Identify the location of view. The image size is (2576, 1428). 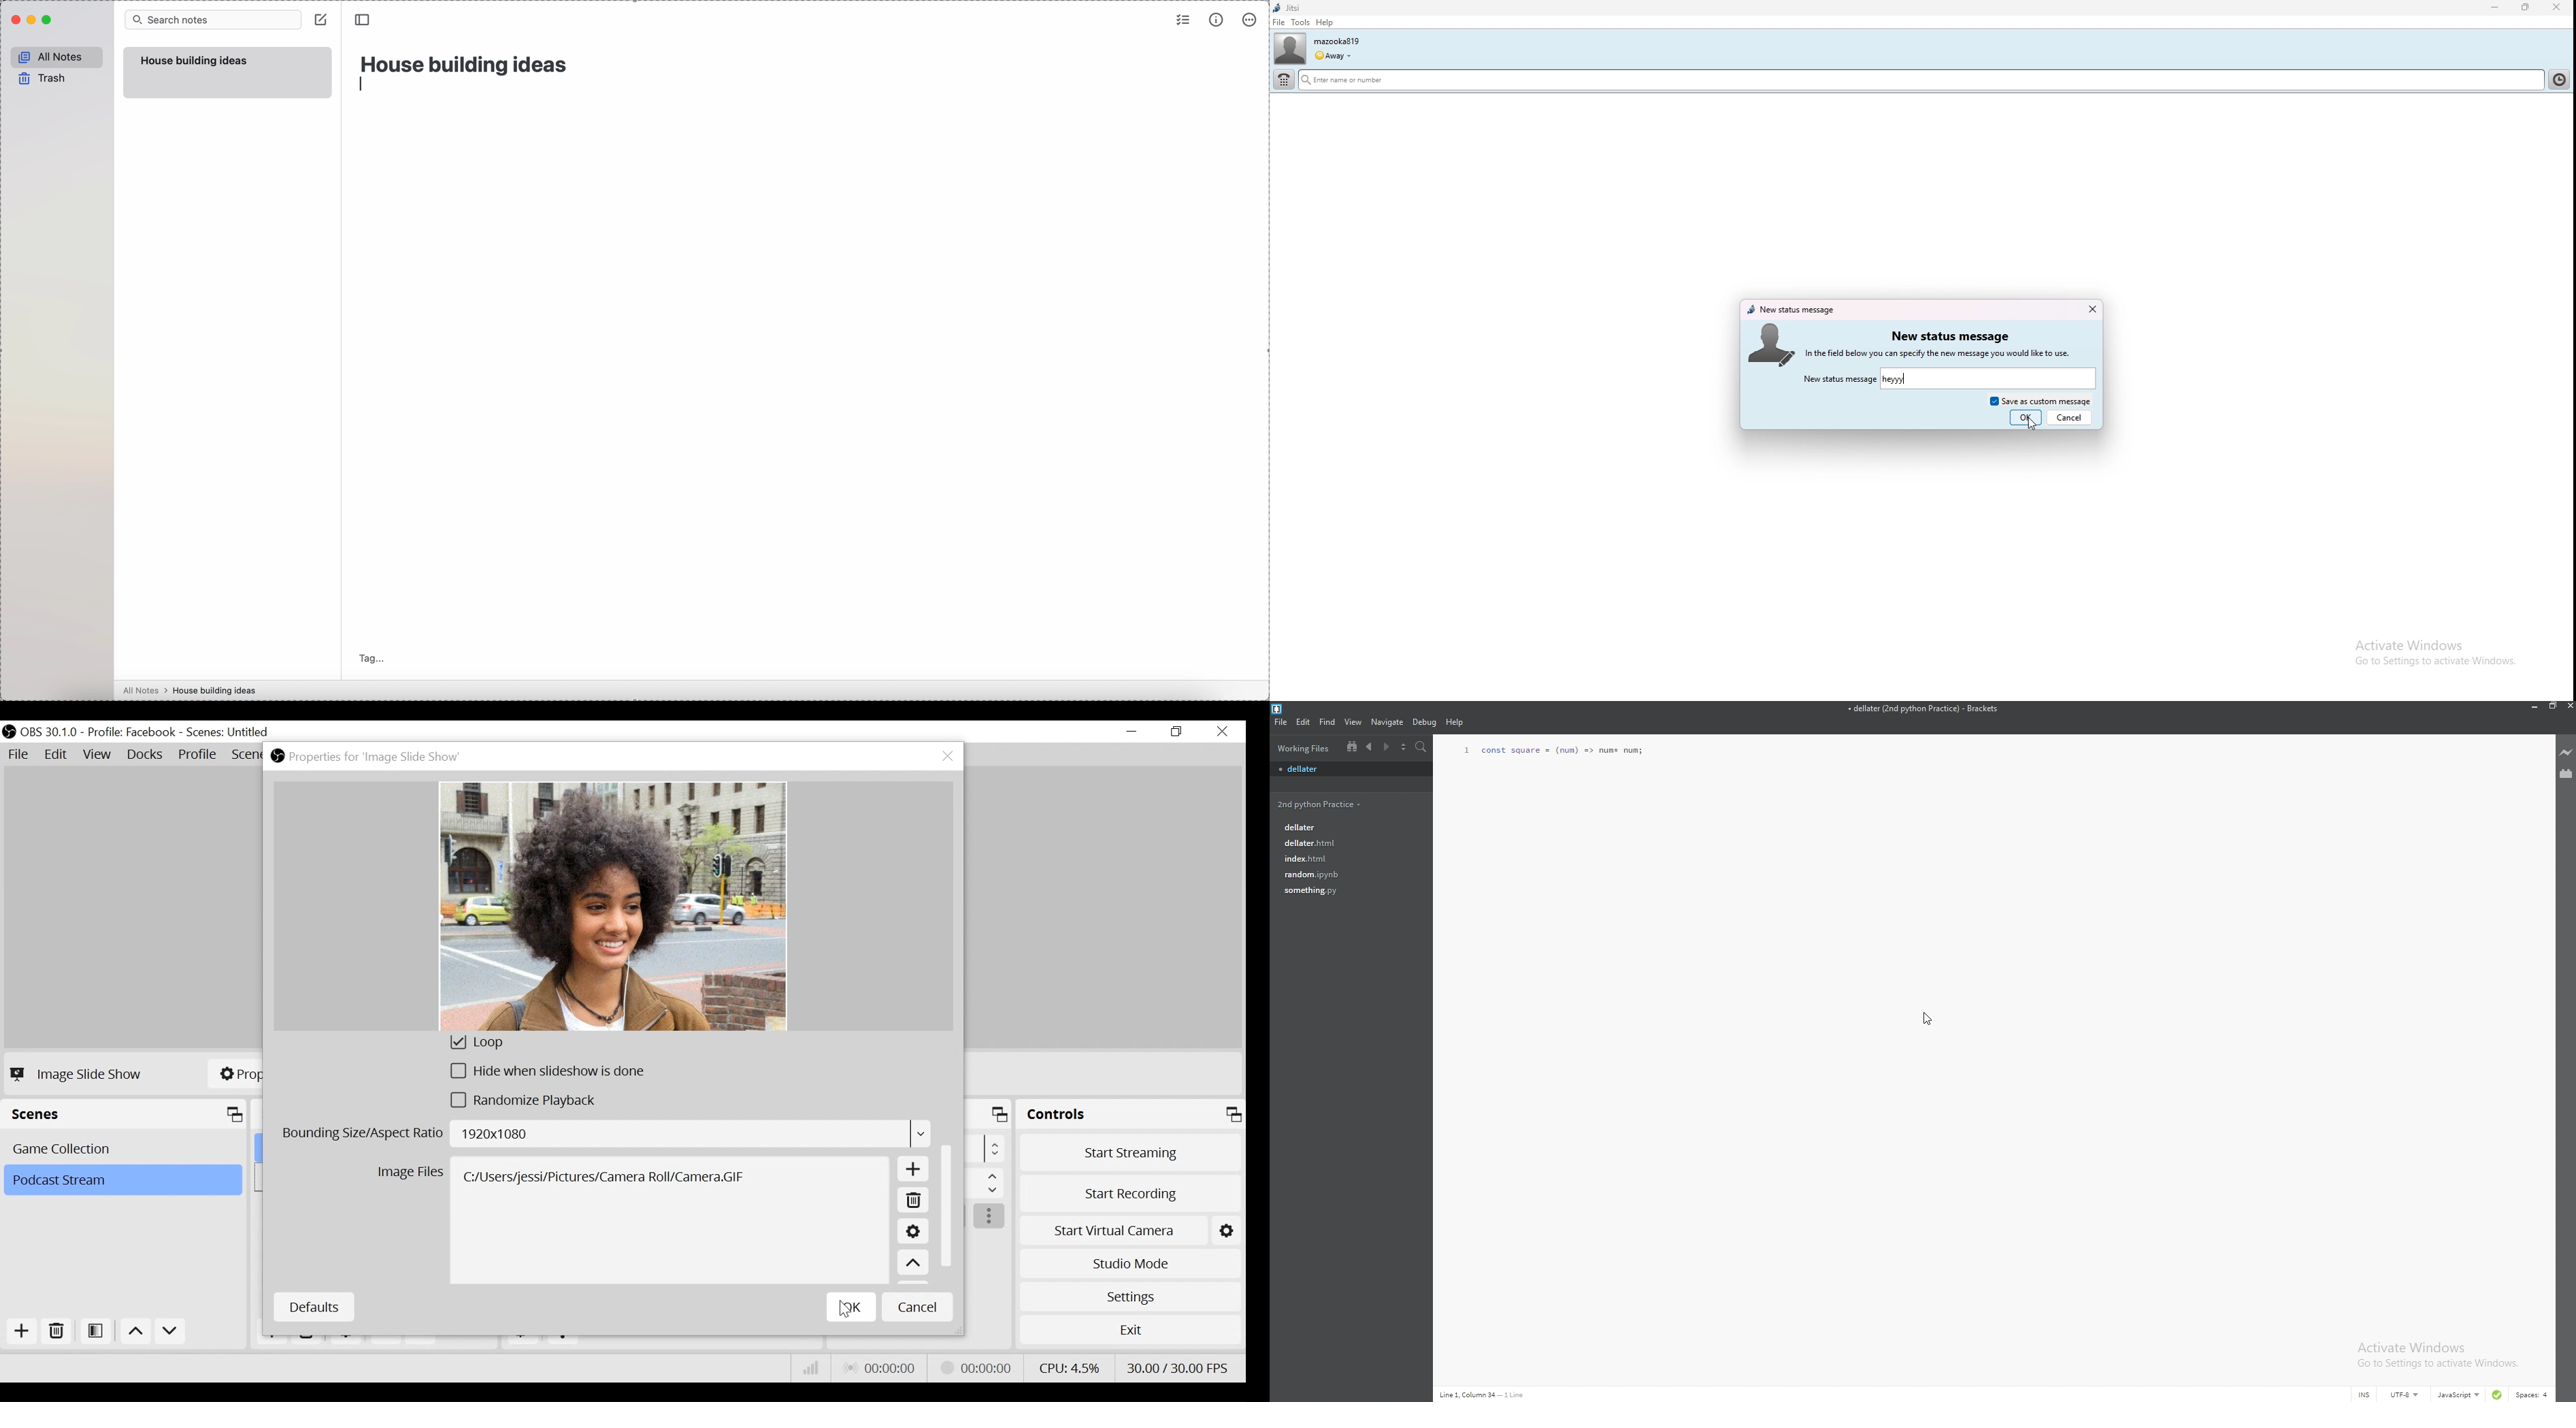
(1353, 722).